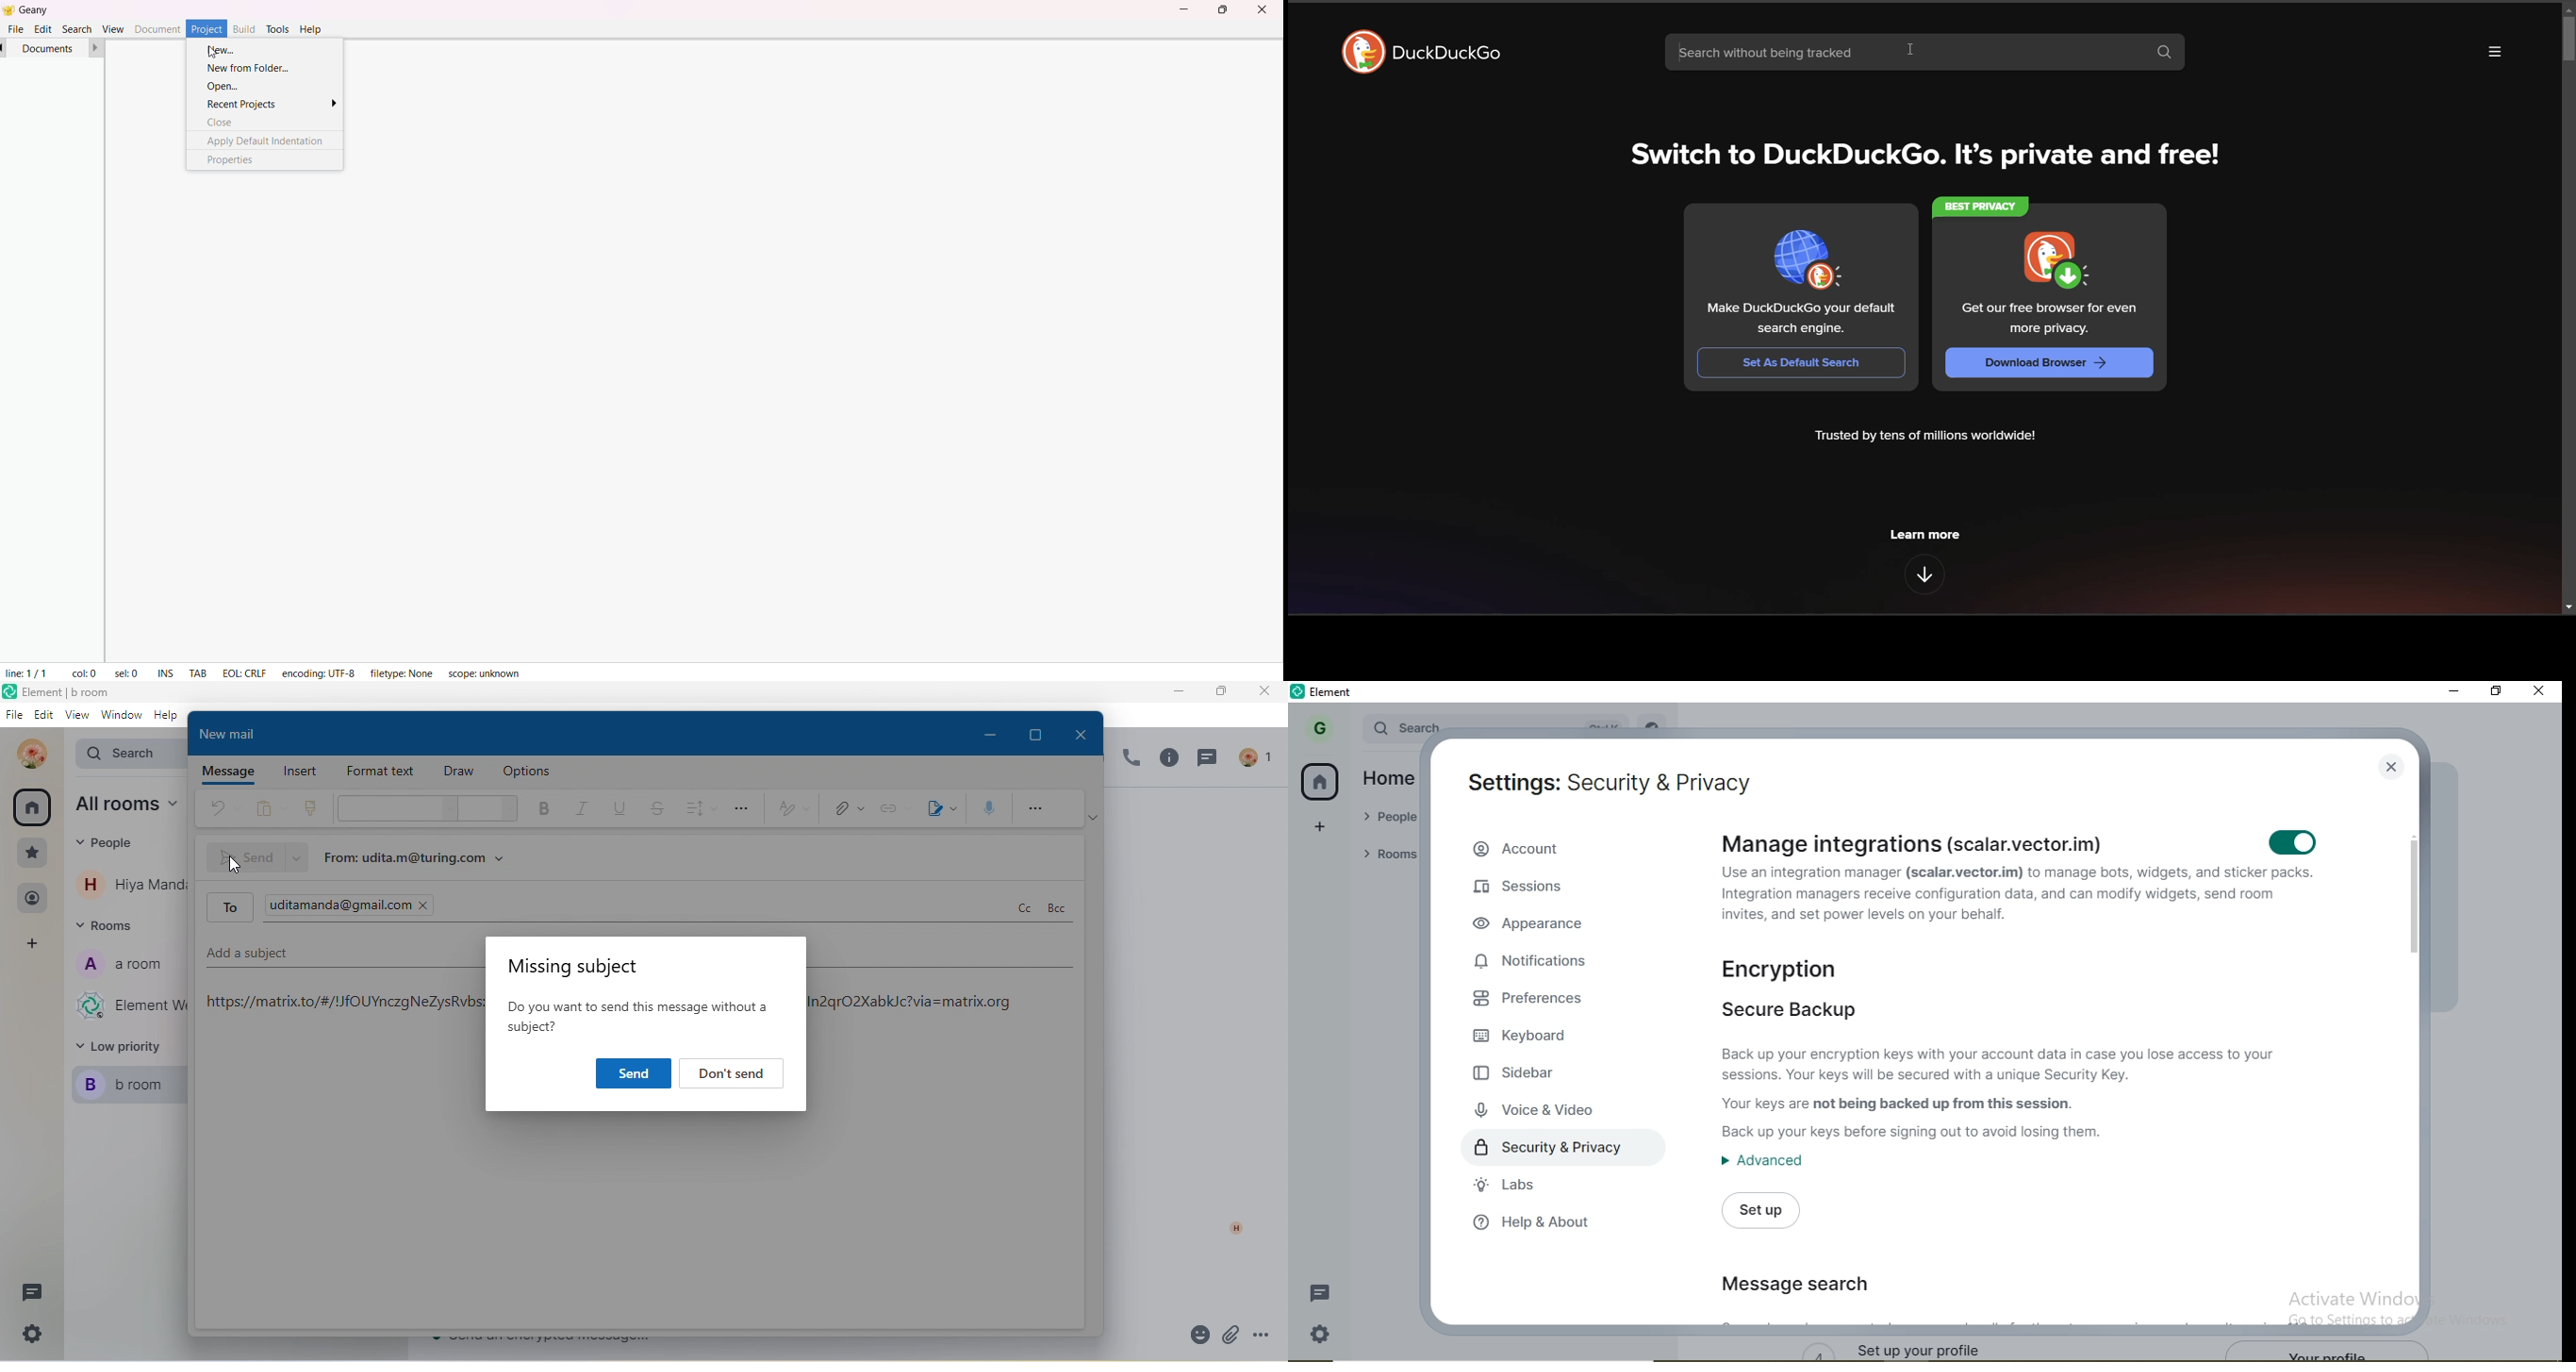 The height and width of the screenshot is (1372, 2576). What do you see at coordinates (1217, 692) in the screenshot?
I see `maximize` at bounding box center [1217, 692].